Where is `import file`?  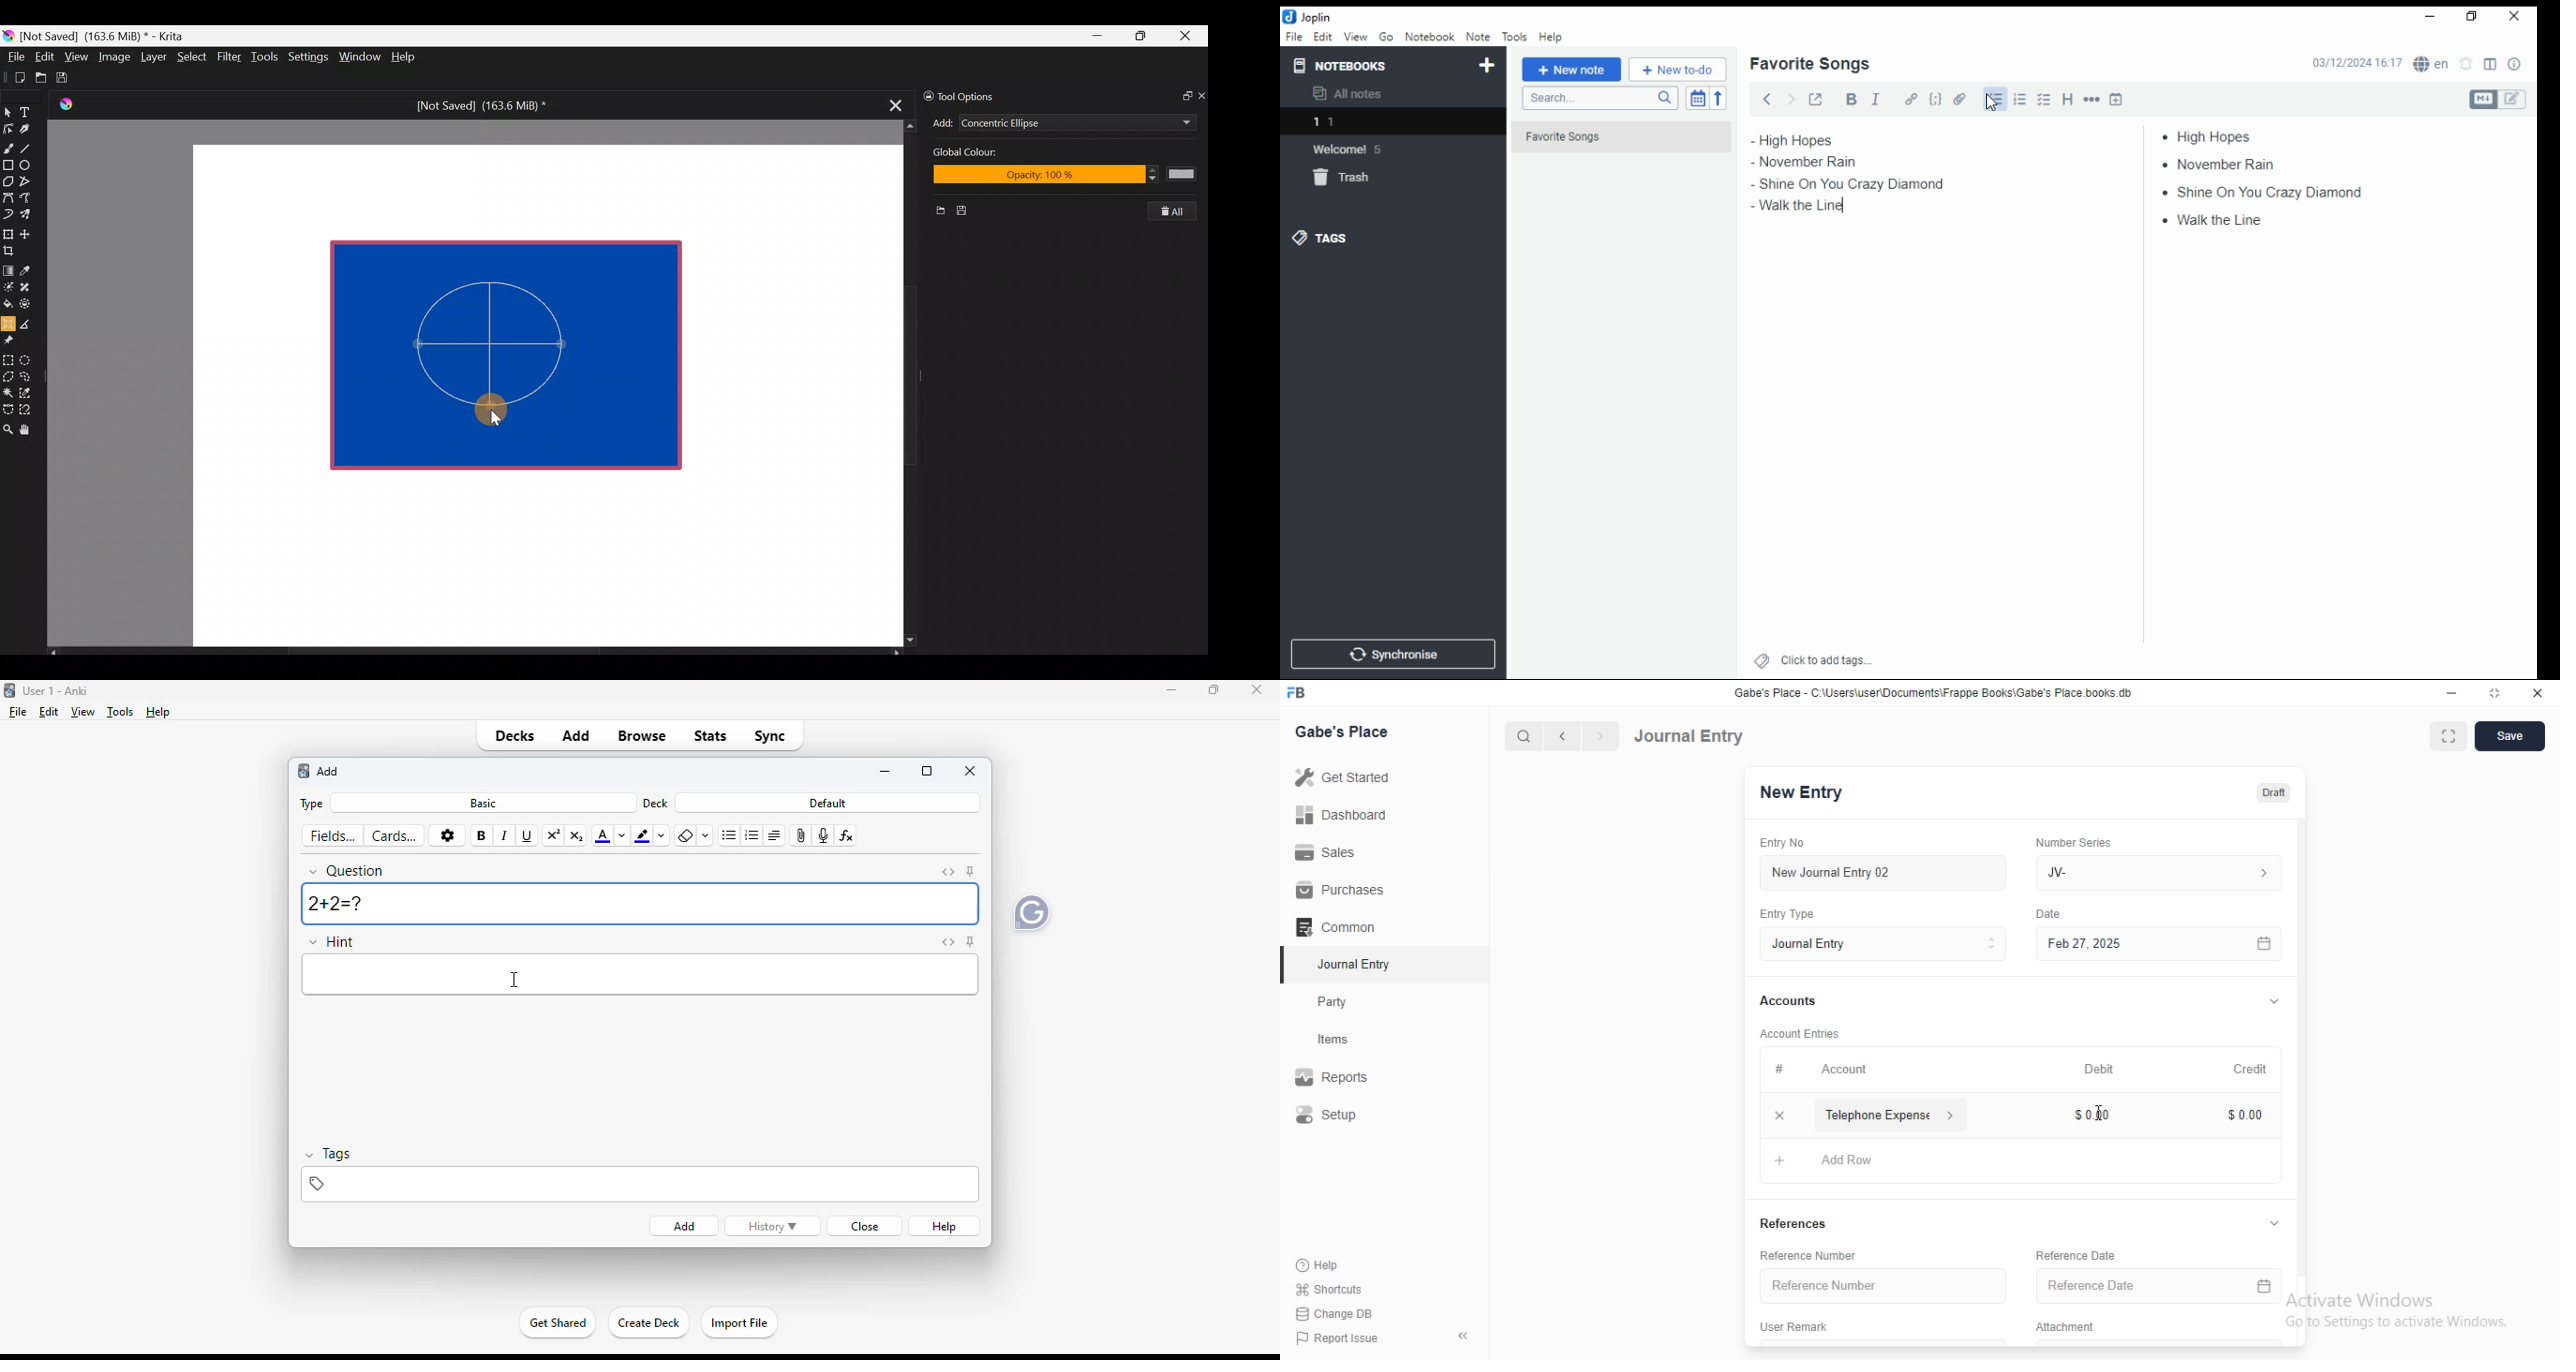 import file is located at coordinates (738, 1324).